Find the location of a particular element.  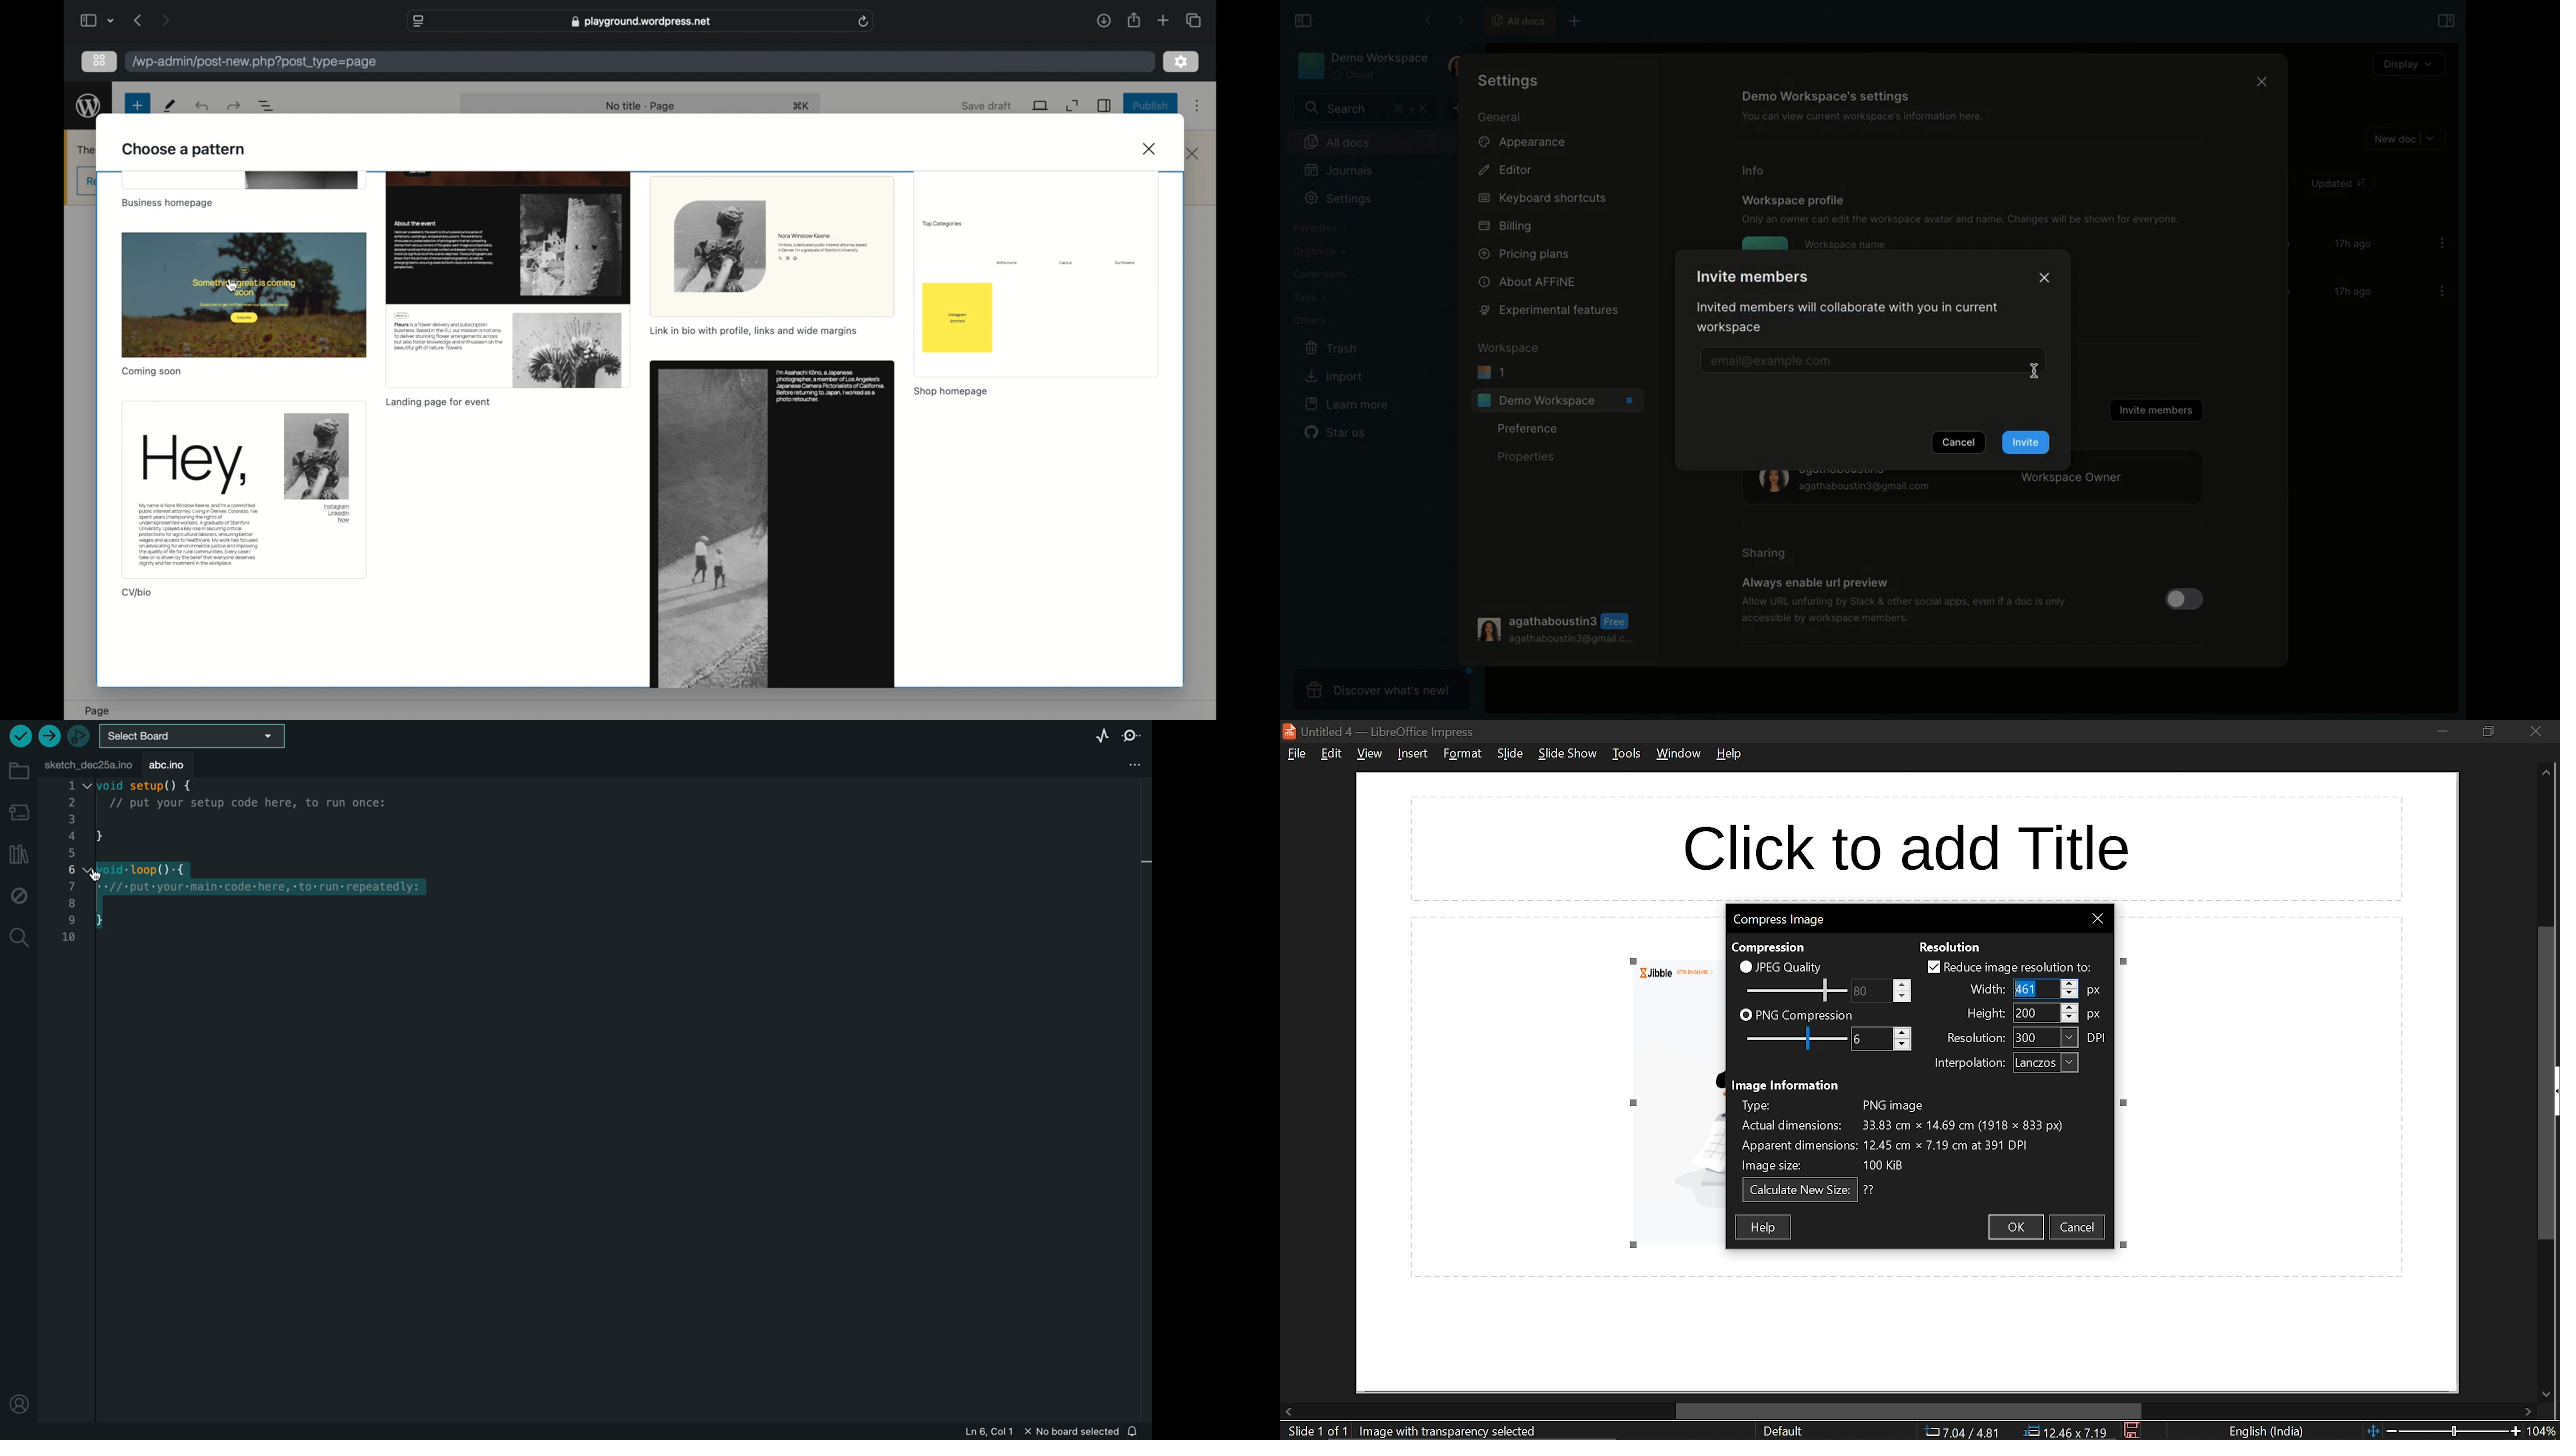

Invite is located at coordinates (2026, 442).